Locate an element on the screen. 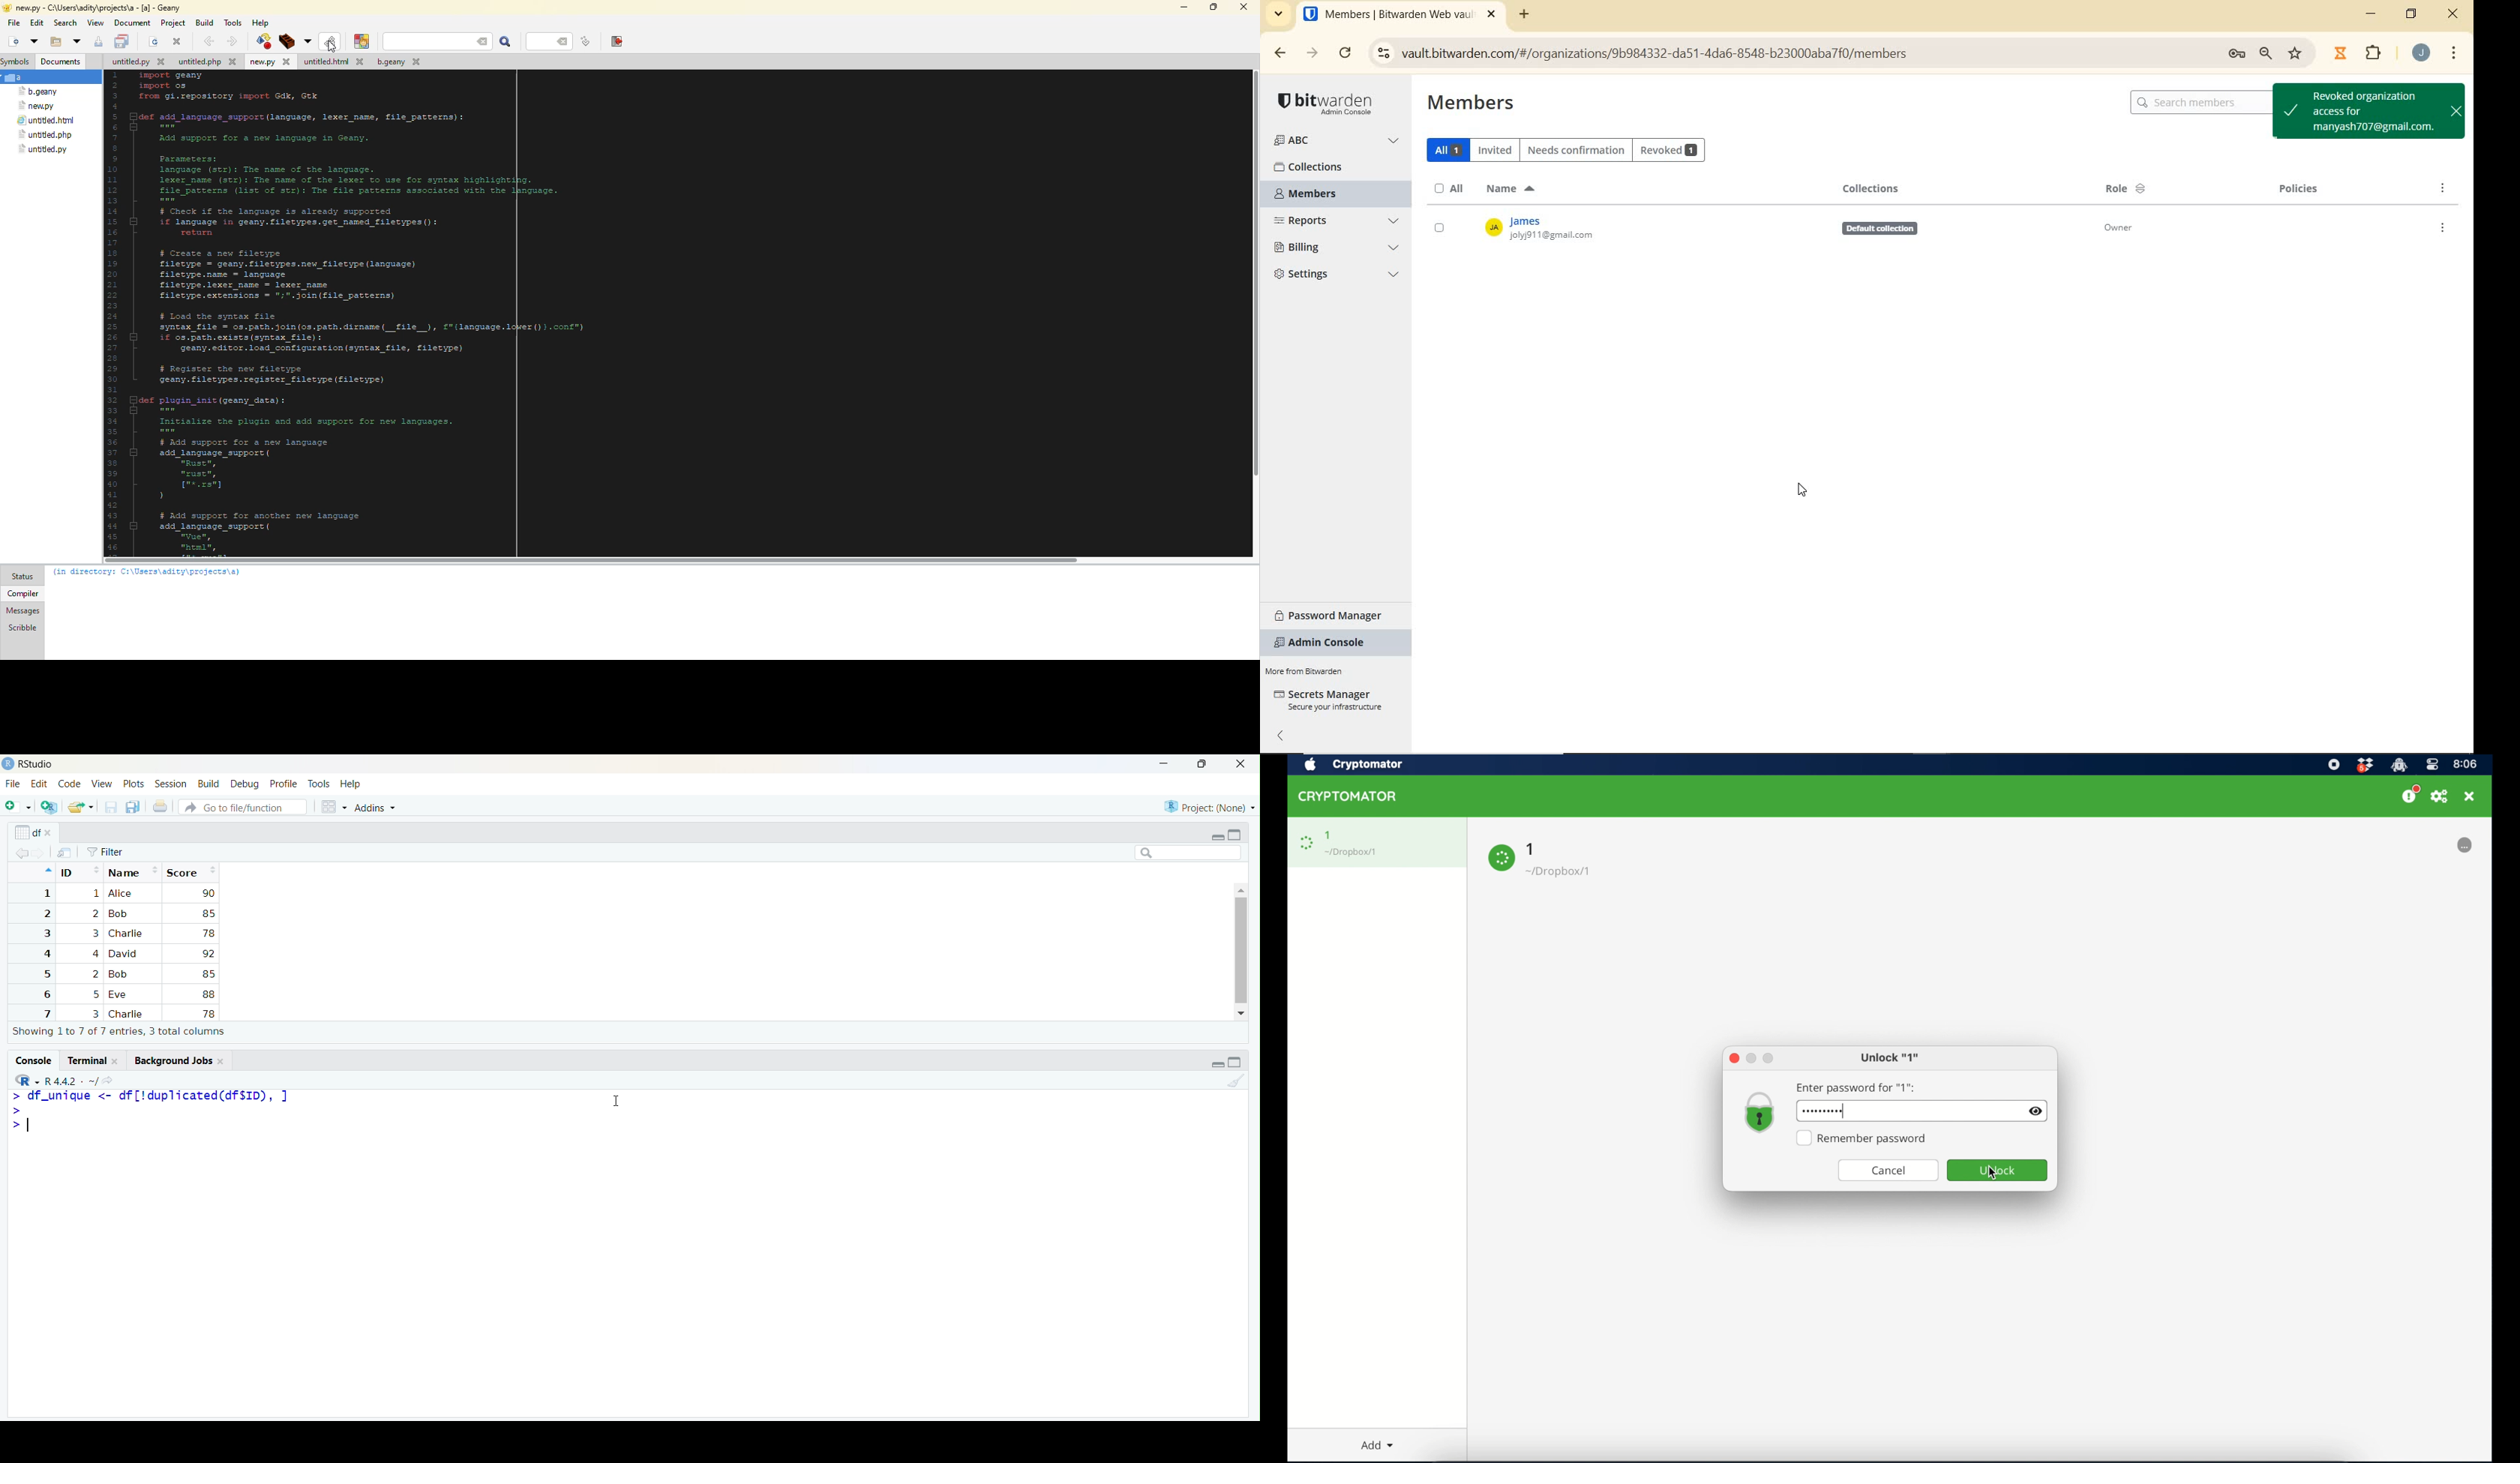 This screenshot has width=2520, height=1484. 2 is located at coordinates (95, 913).